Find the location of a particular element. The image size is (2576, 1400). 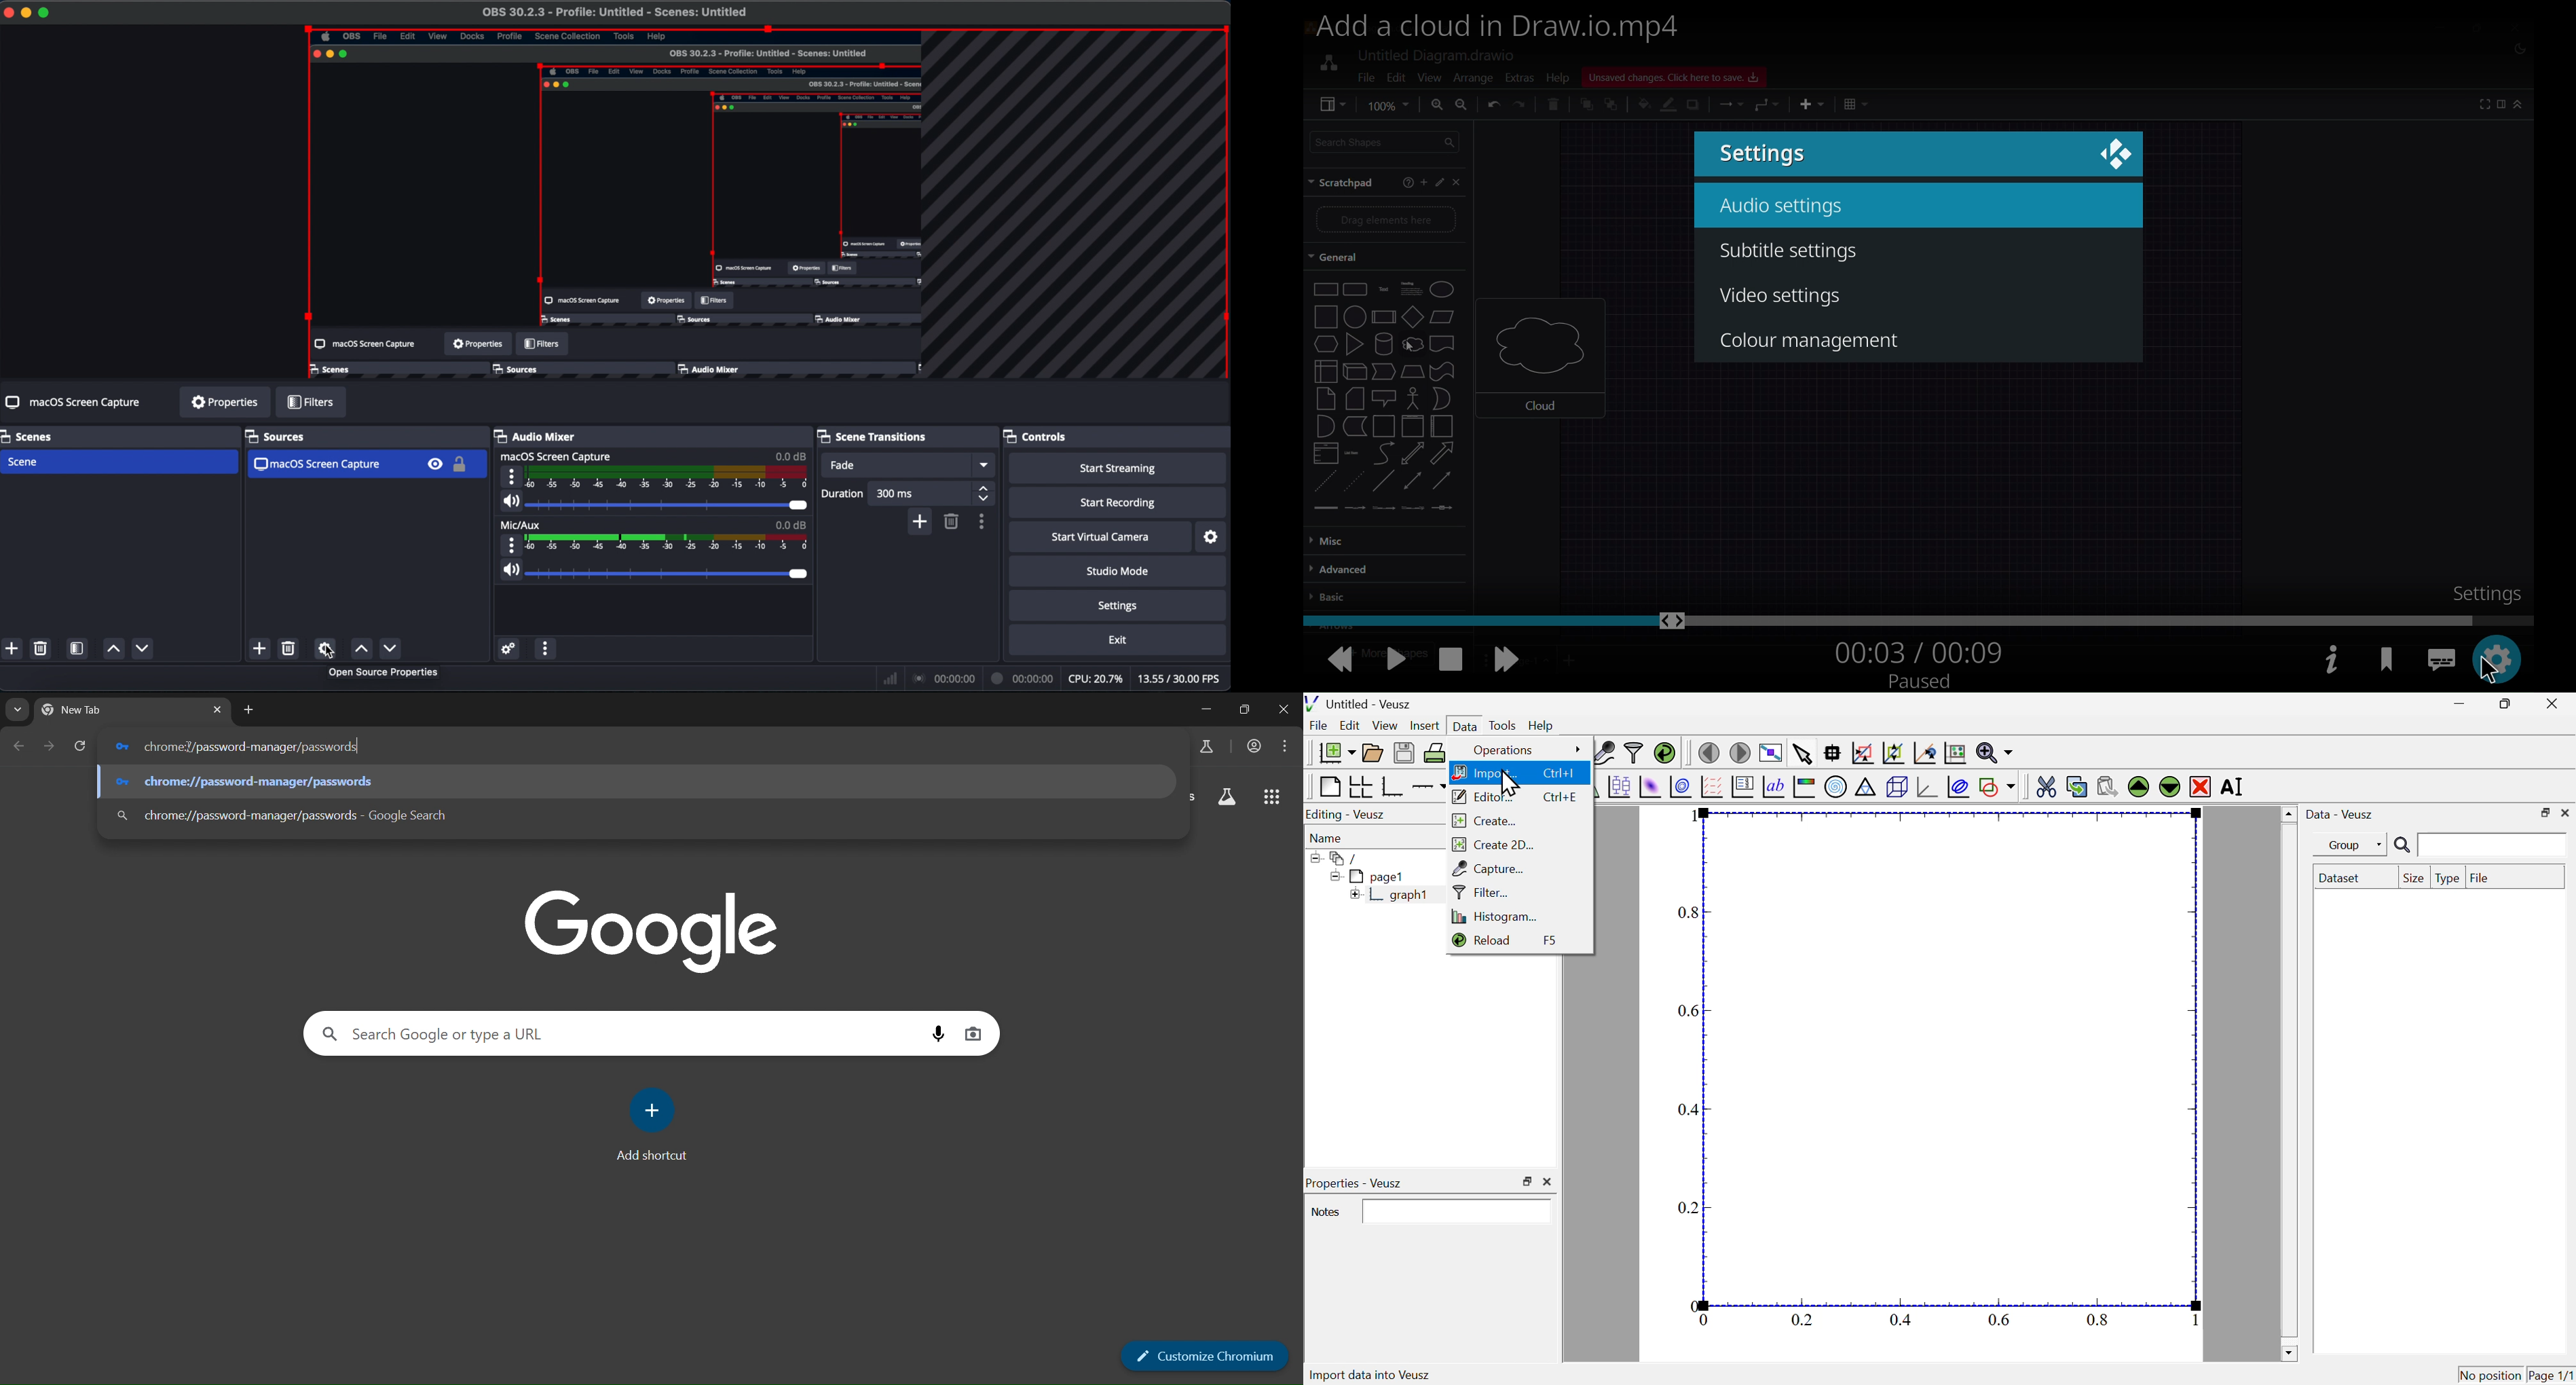

maximize is located at coordinates (2502, 704).